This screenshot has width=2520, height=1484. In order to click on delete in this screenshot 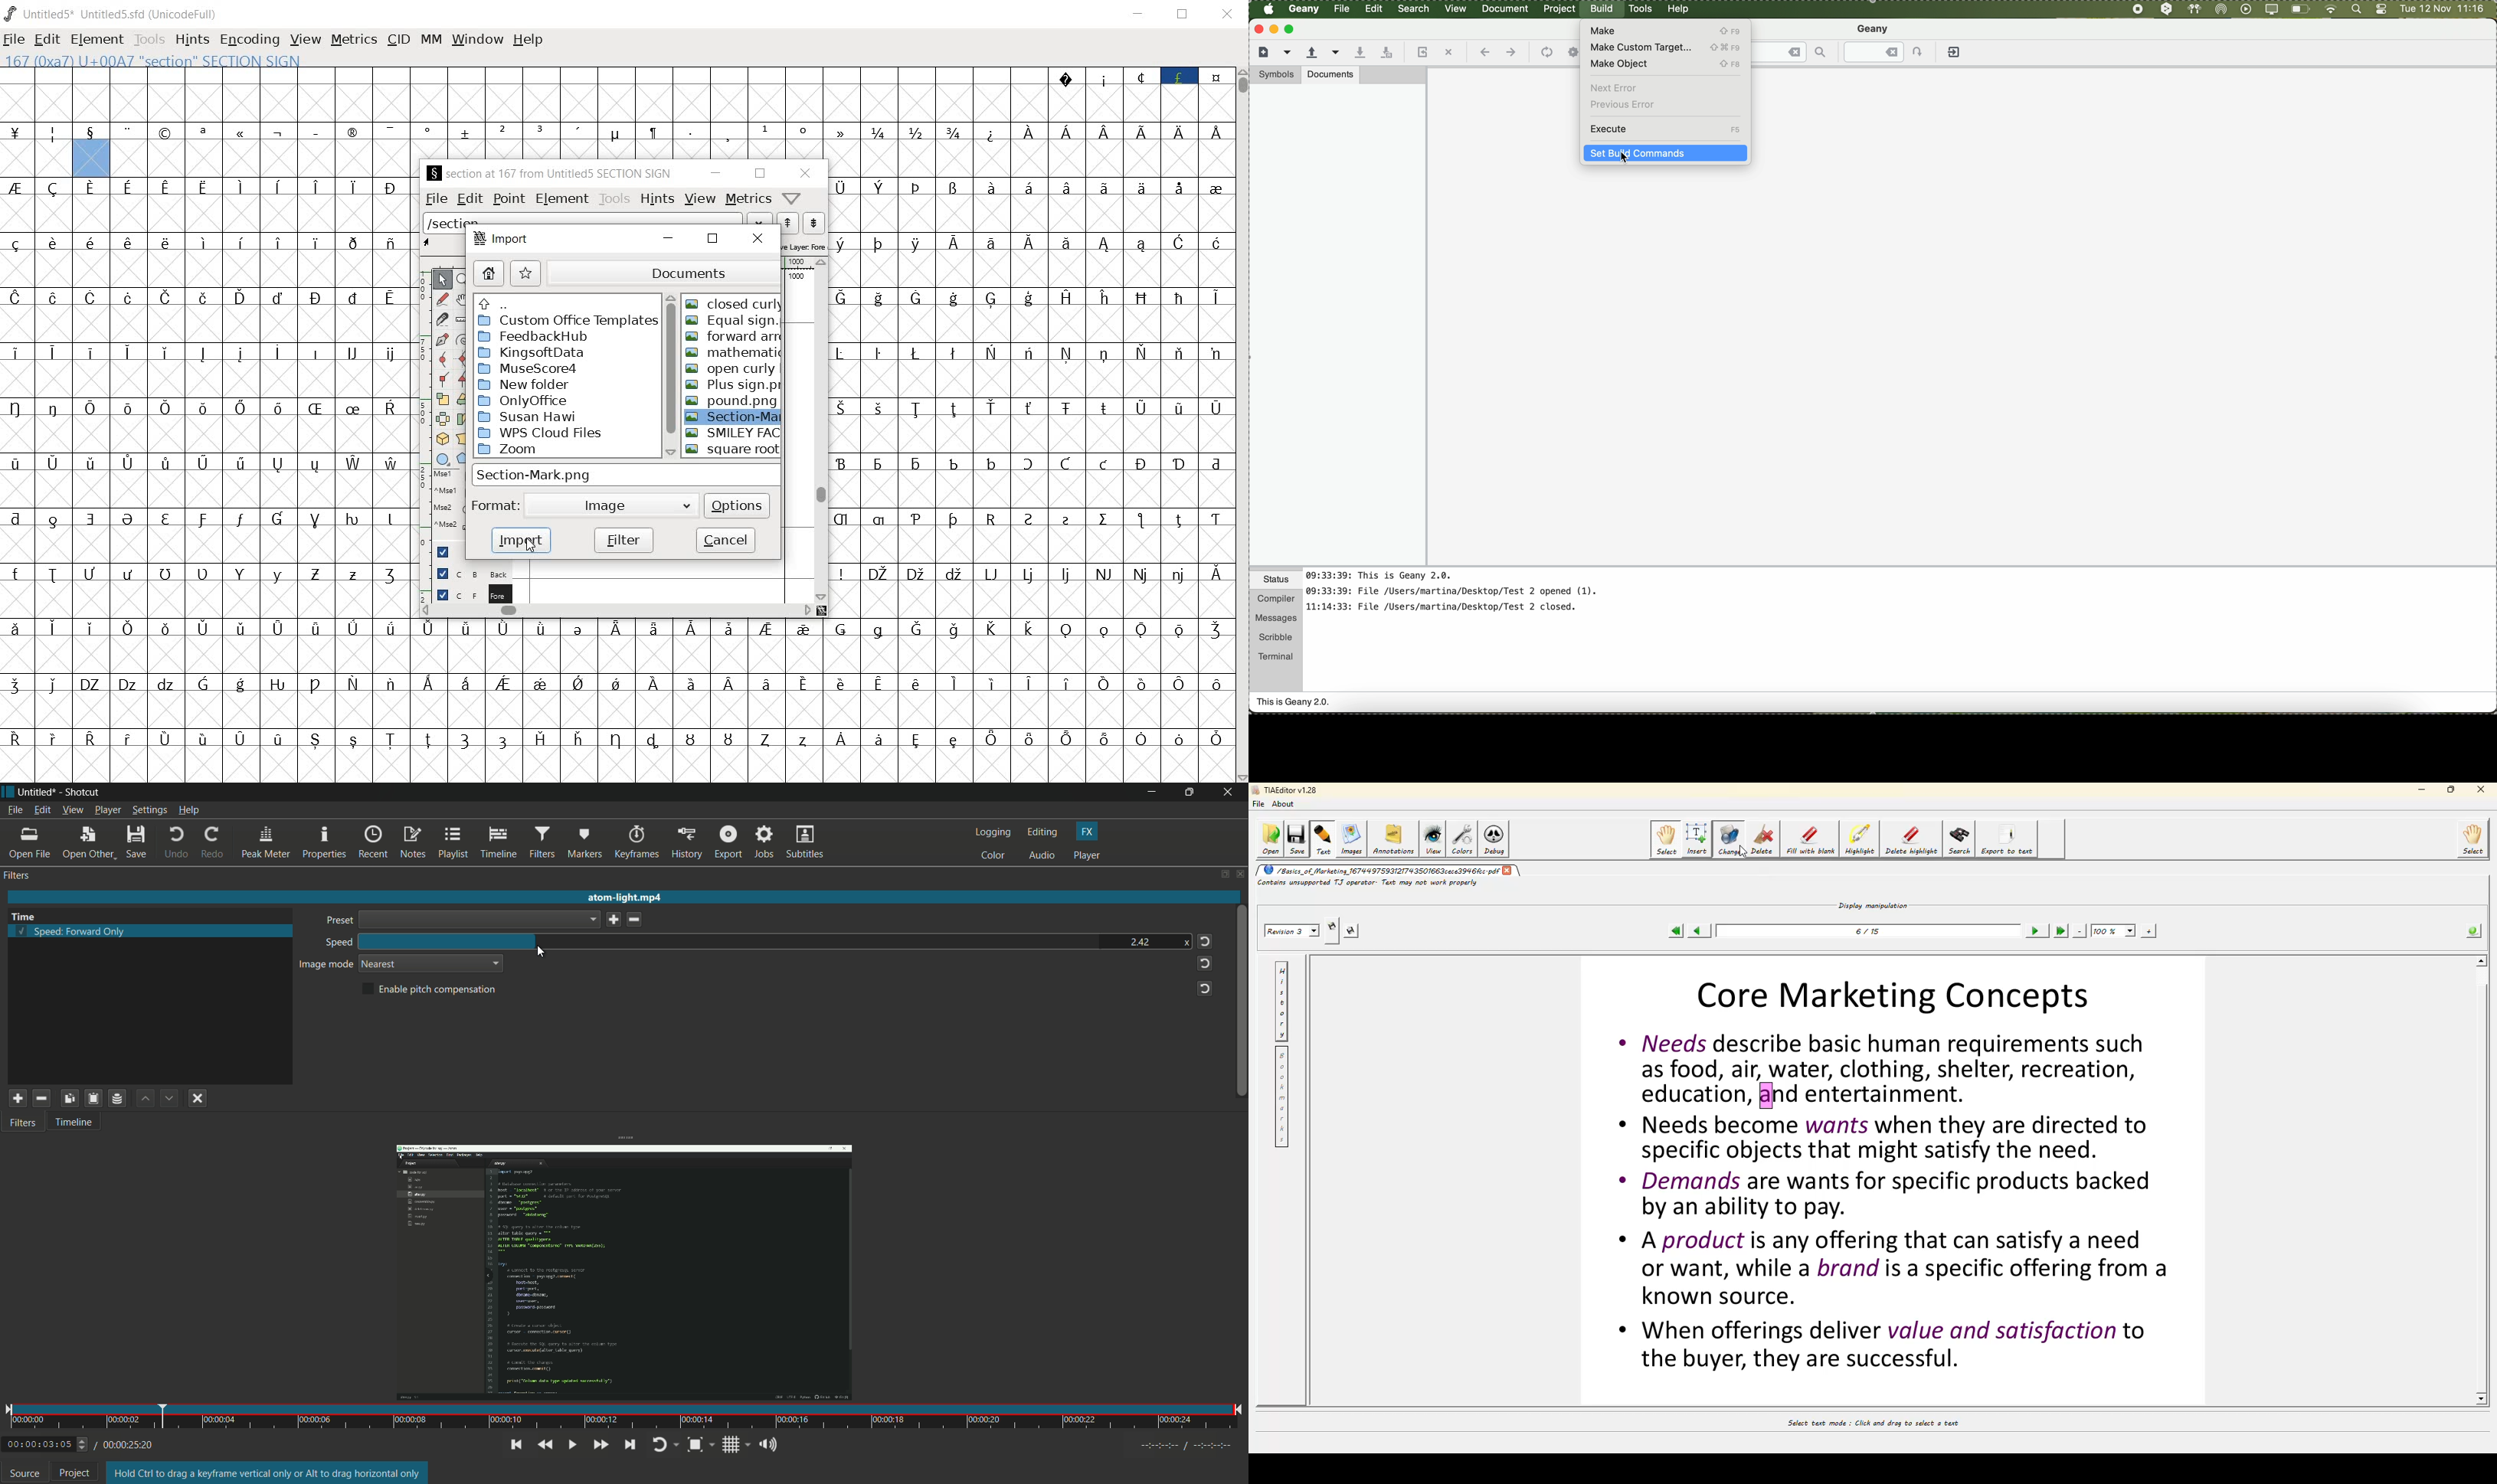, I will do `click(637, 920)`.